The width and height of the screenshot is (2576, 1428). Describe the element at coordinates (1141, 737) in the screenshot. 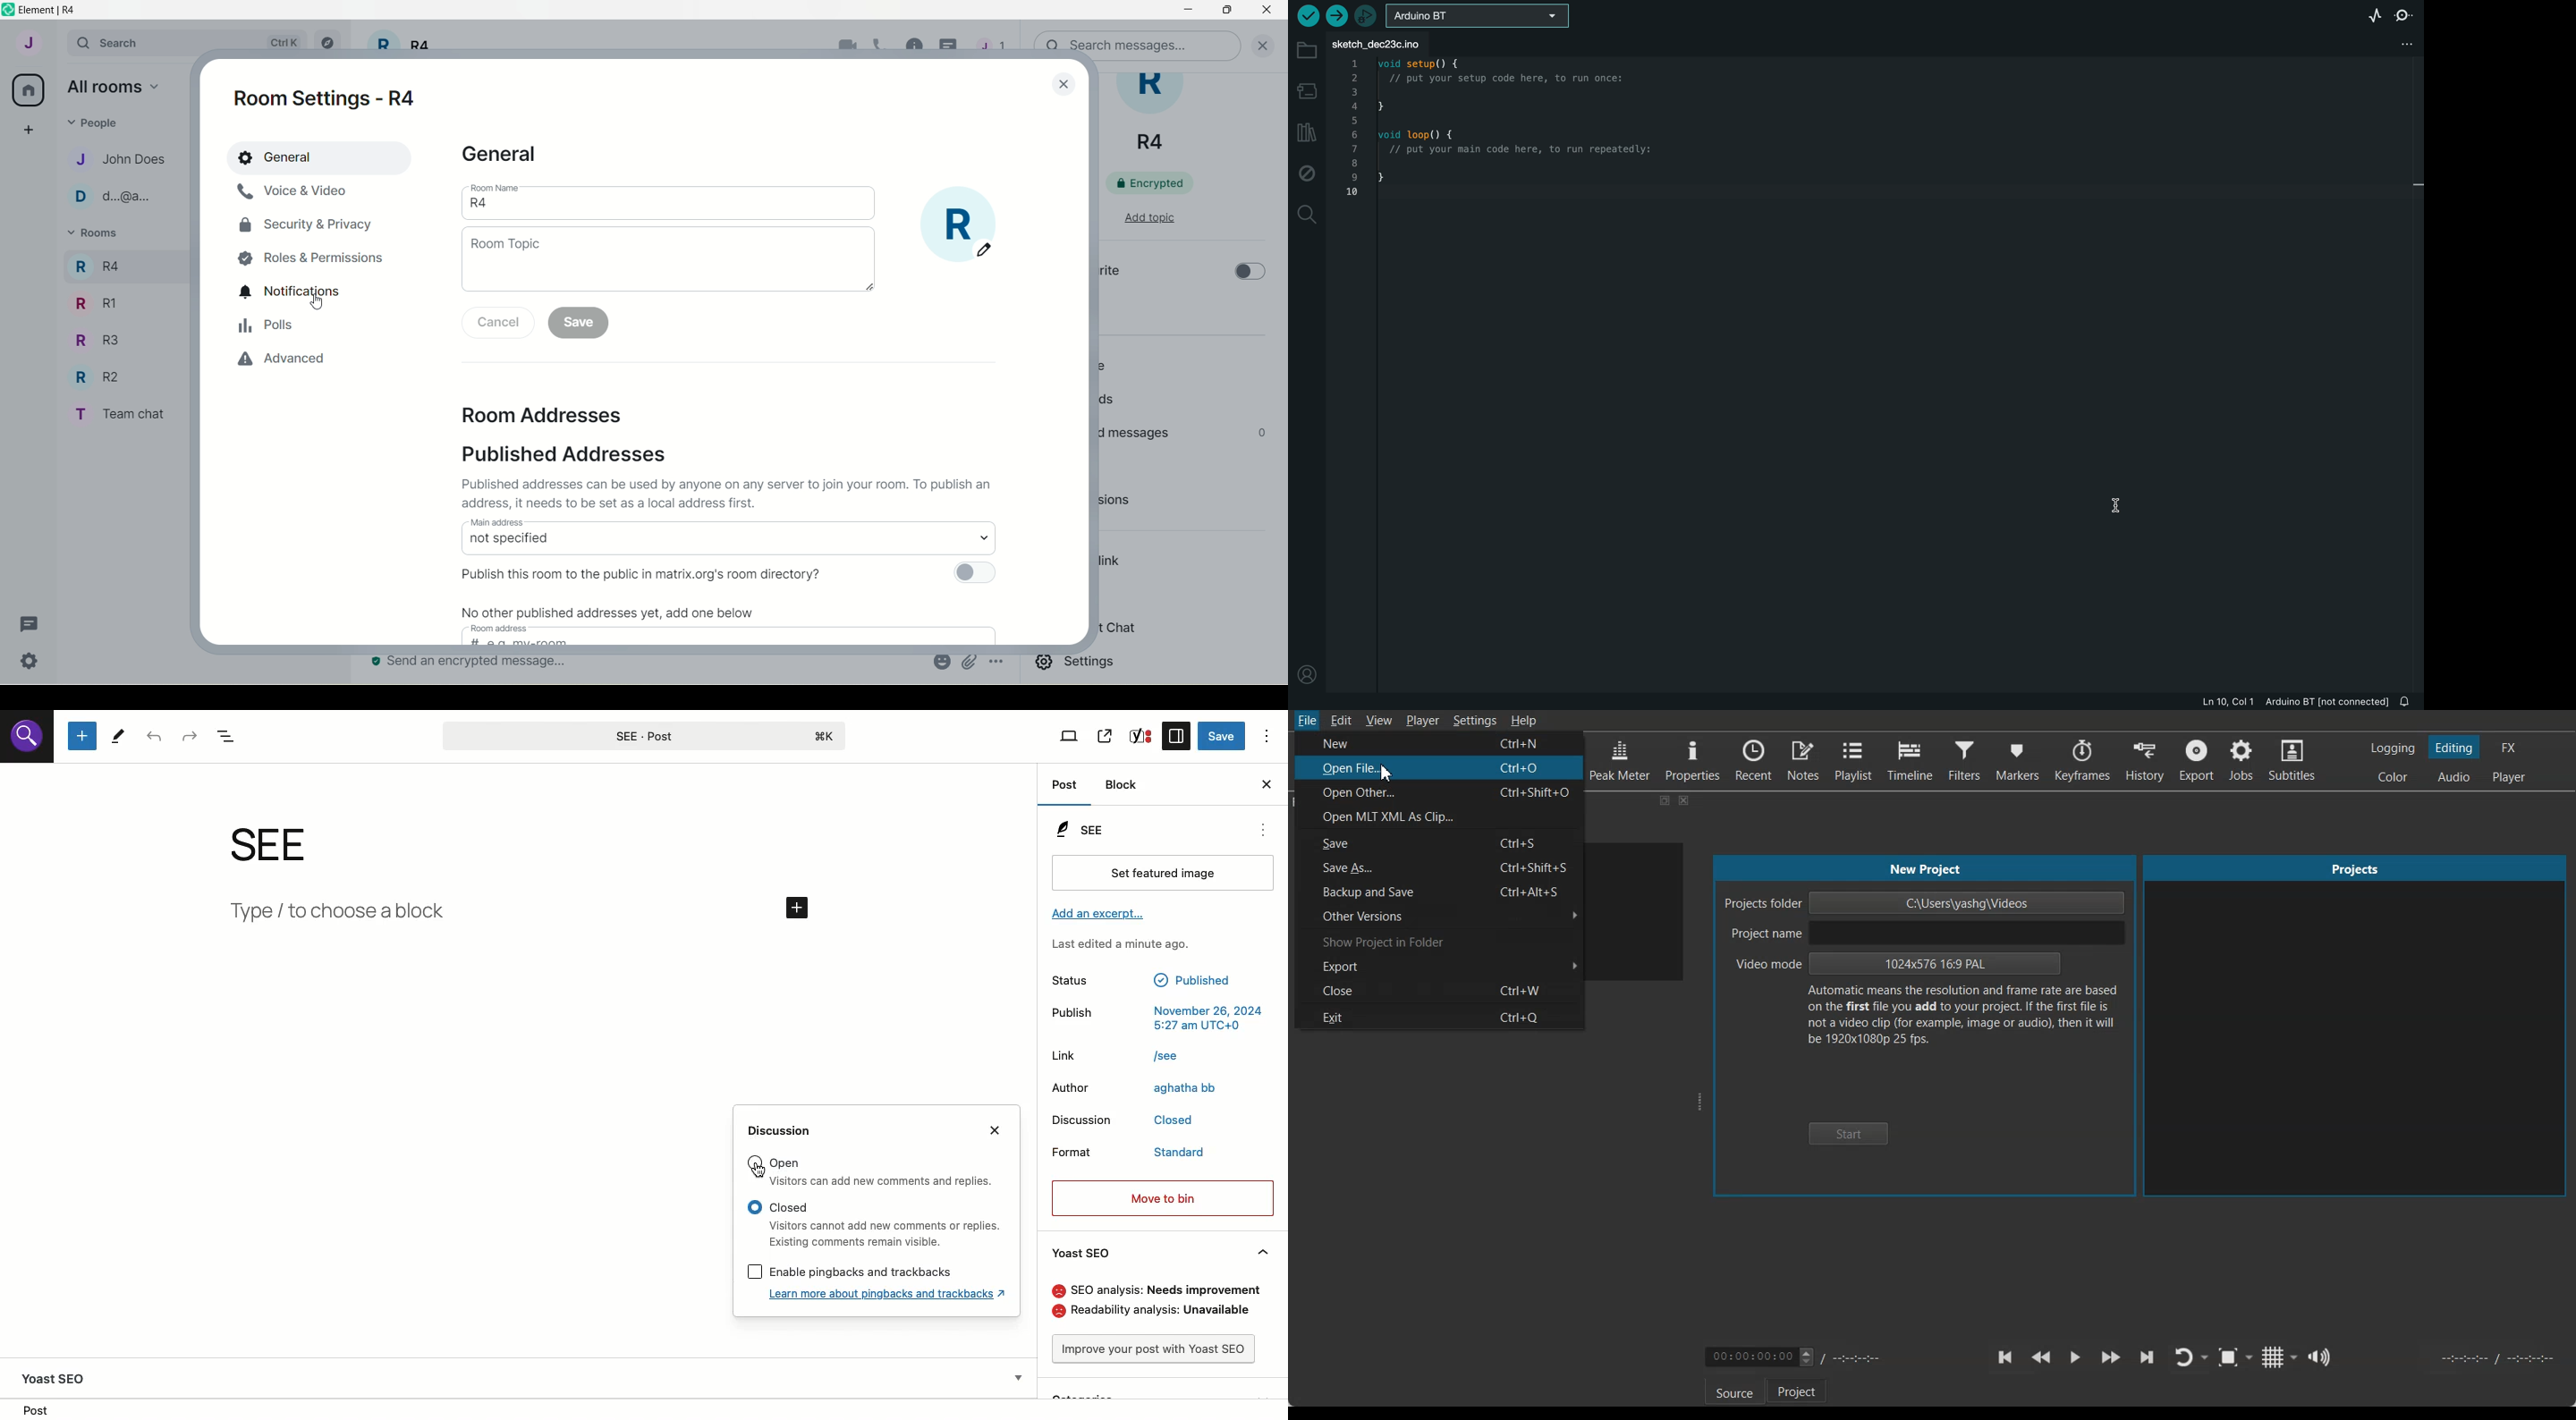

I see `Yoast` at that location.